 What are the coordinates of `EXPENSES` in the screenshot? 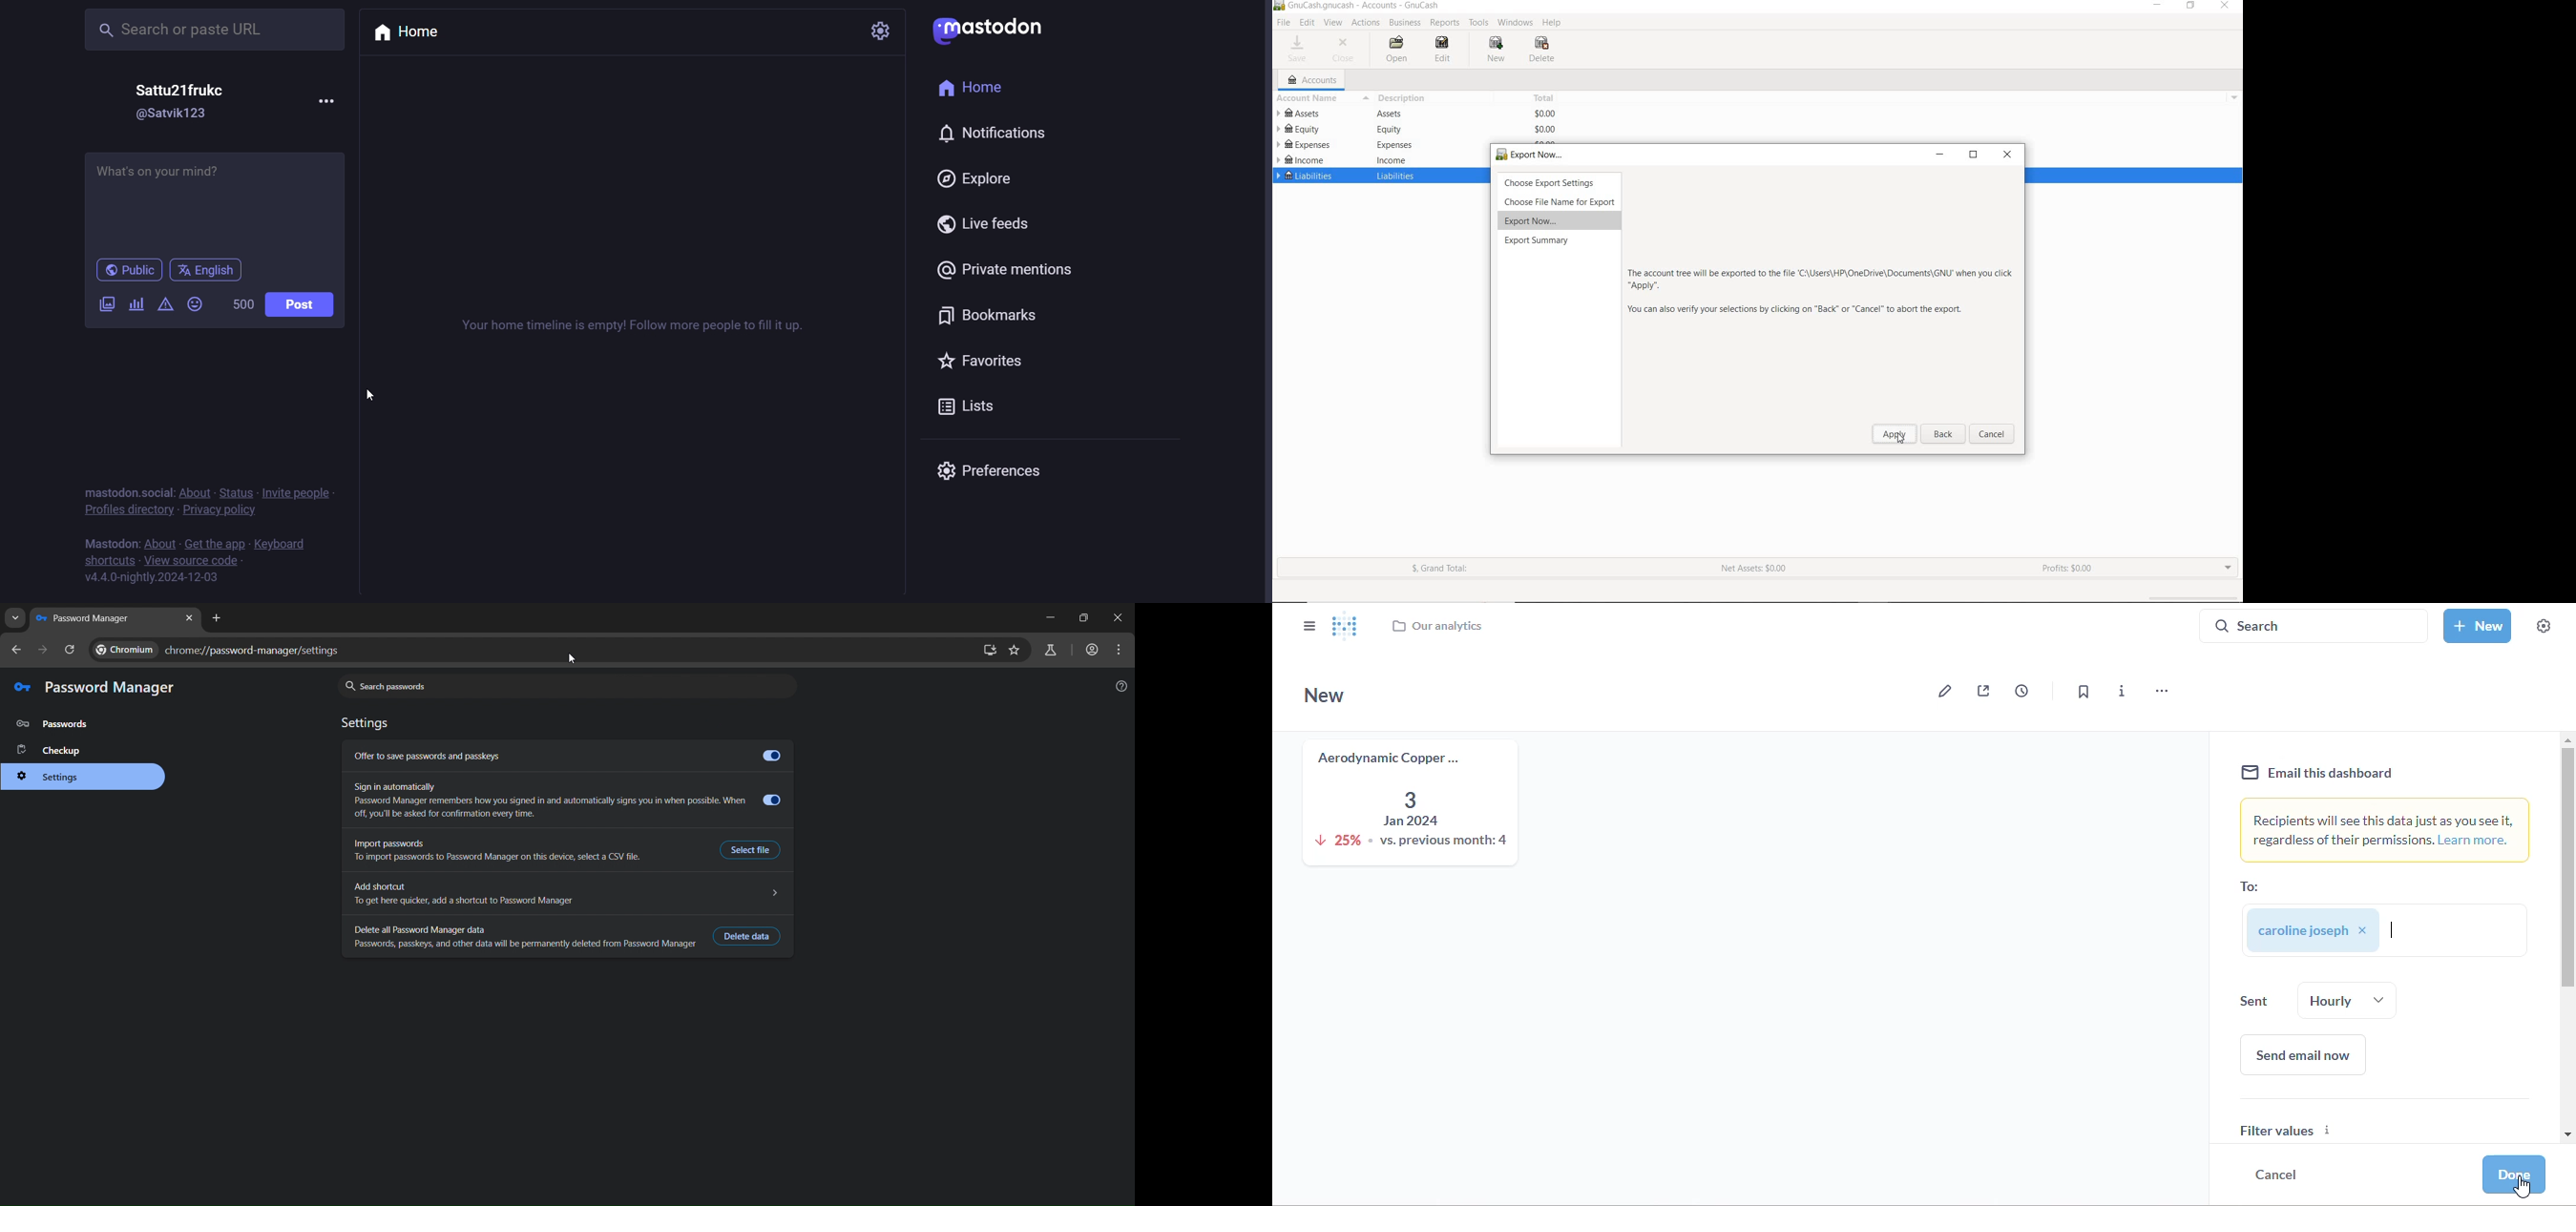 It's located at (1303, 144).